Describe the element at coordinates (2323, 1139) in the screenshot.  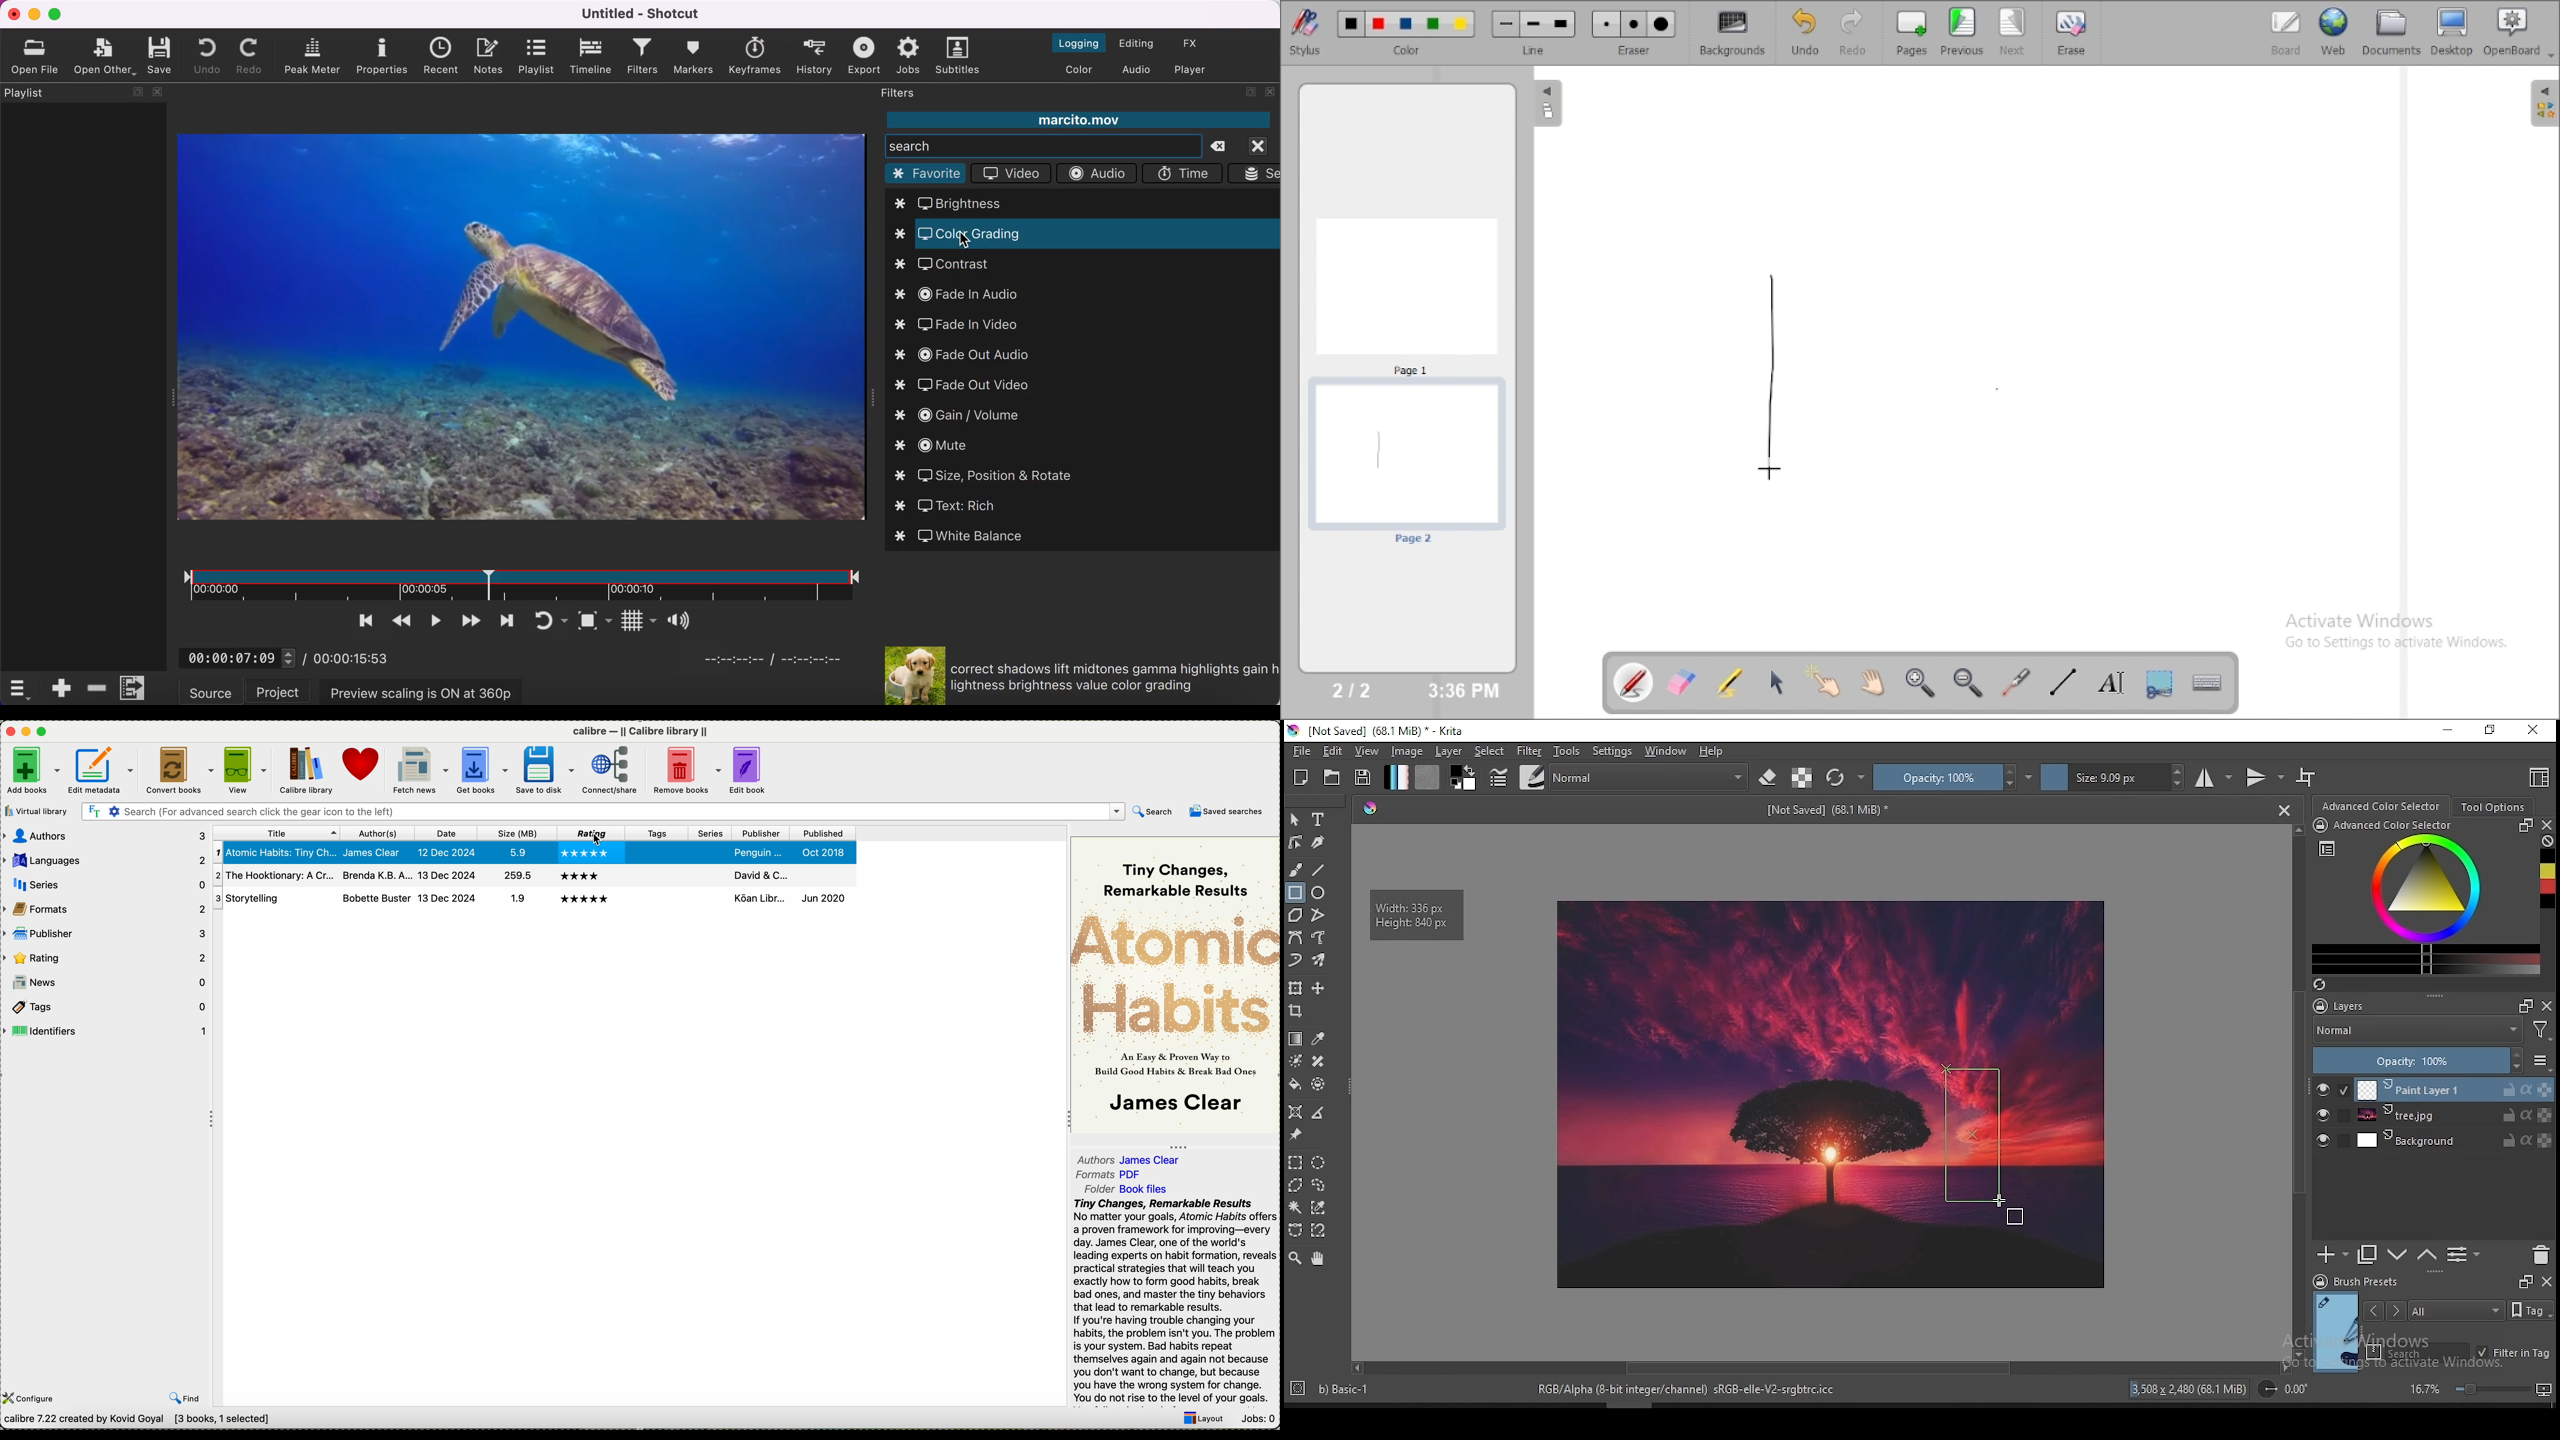
I see `layer visibility on/off` at that location.